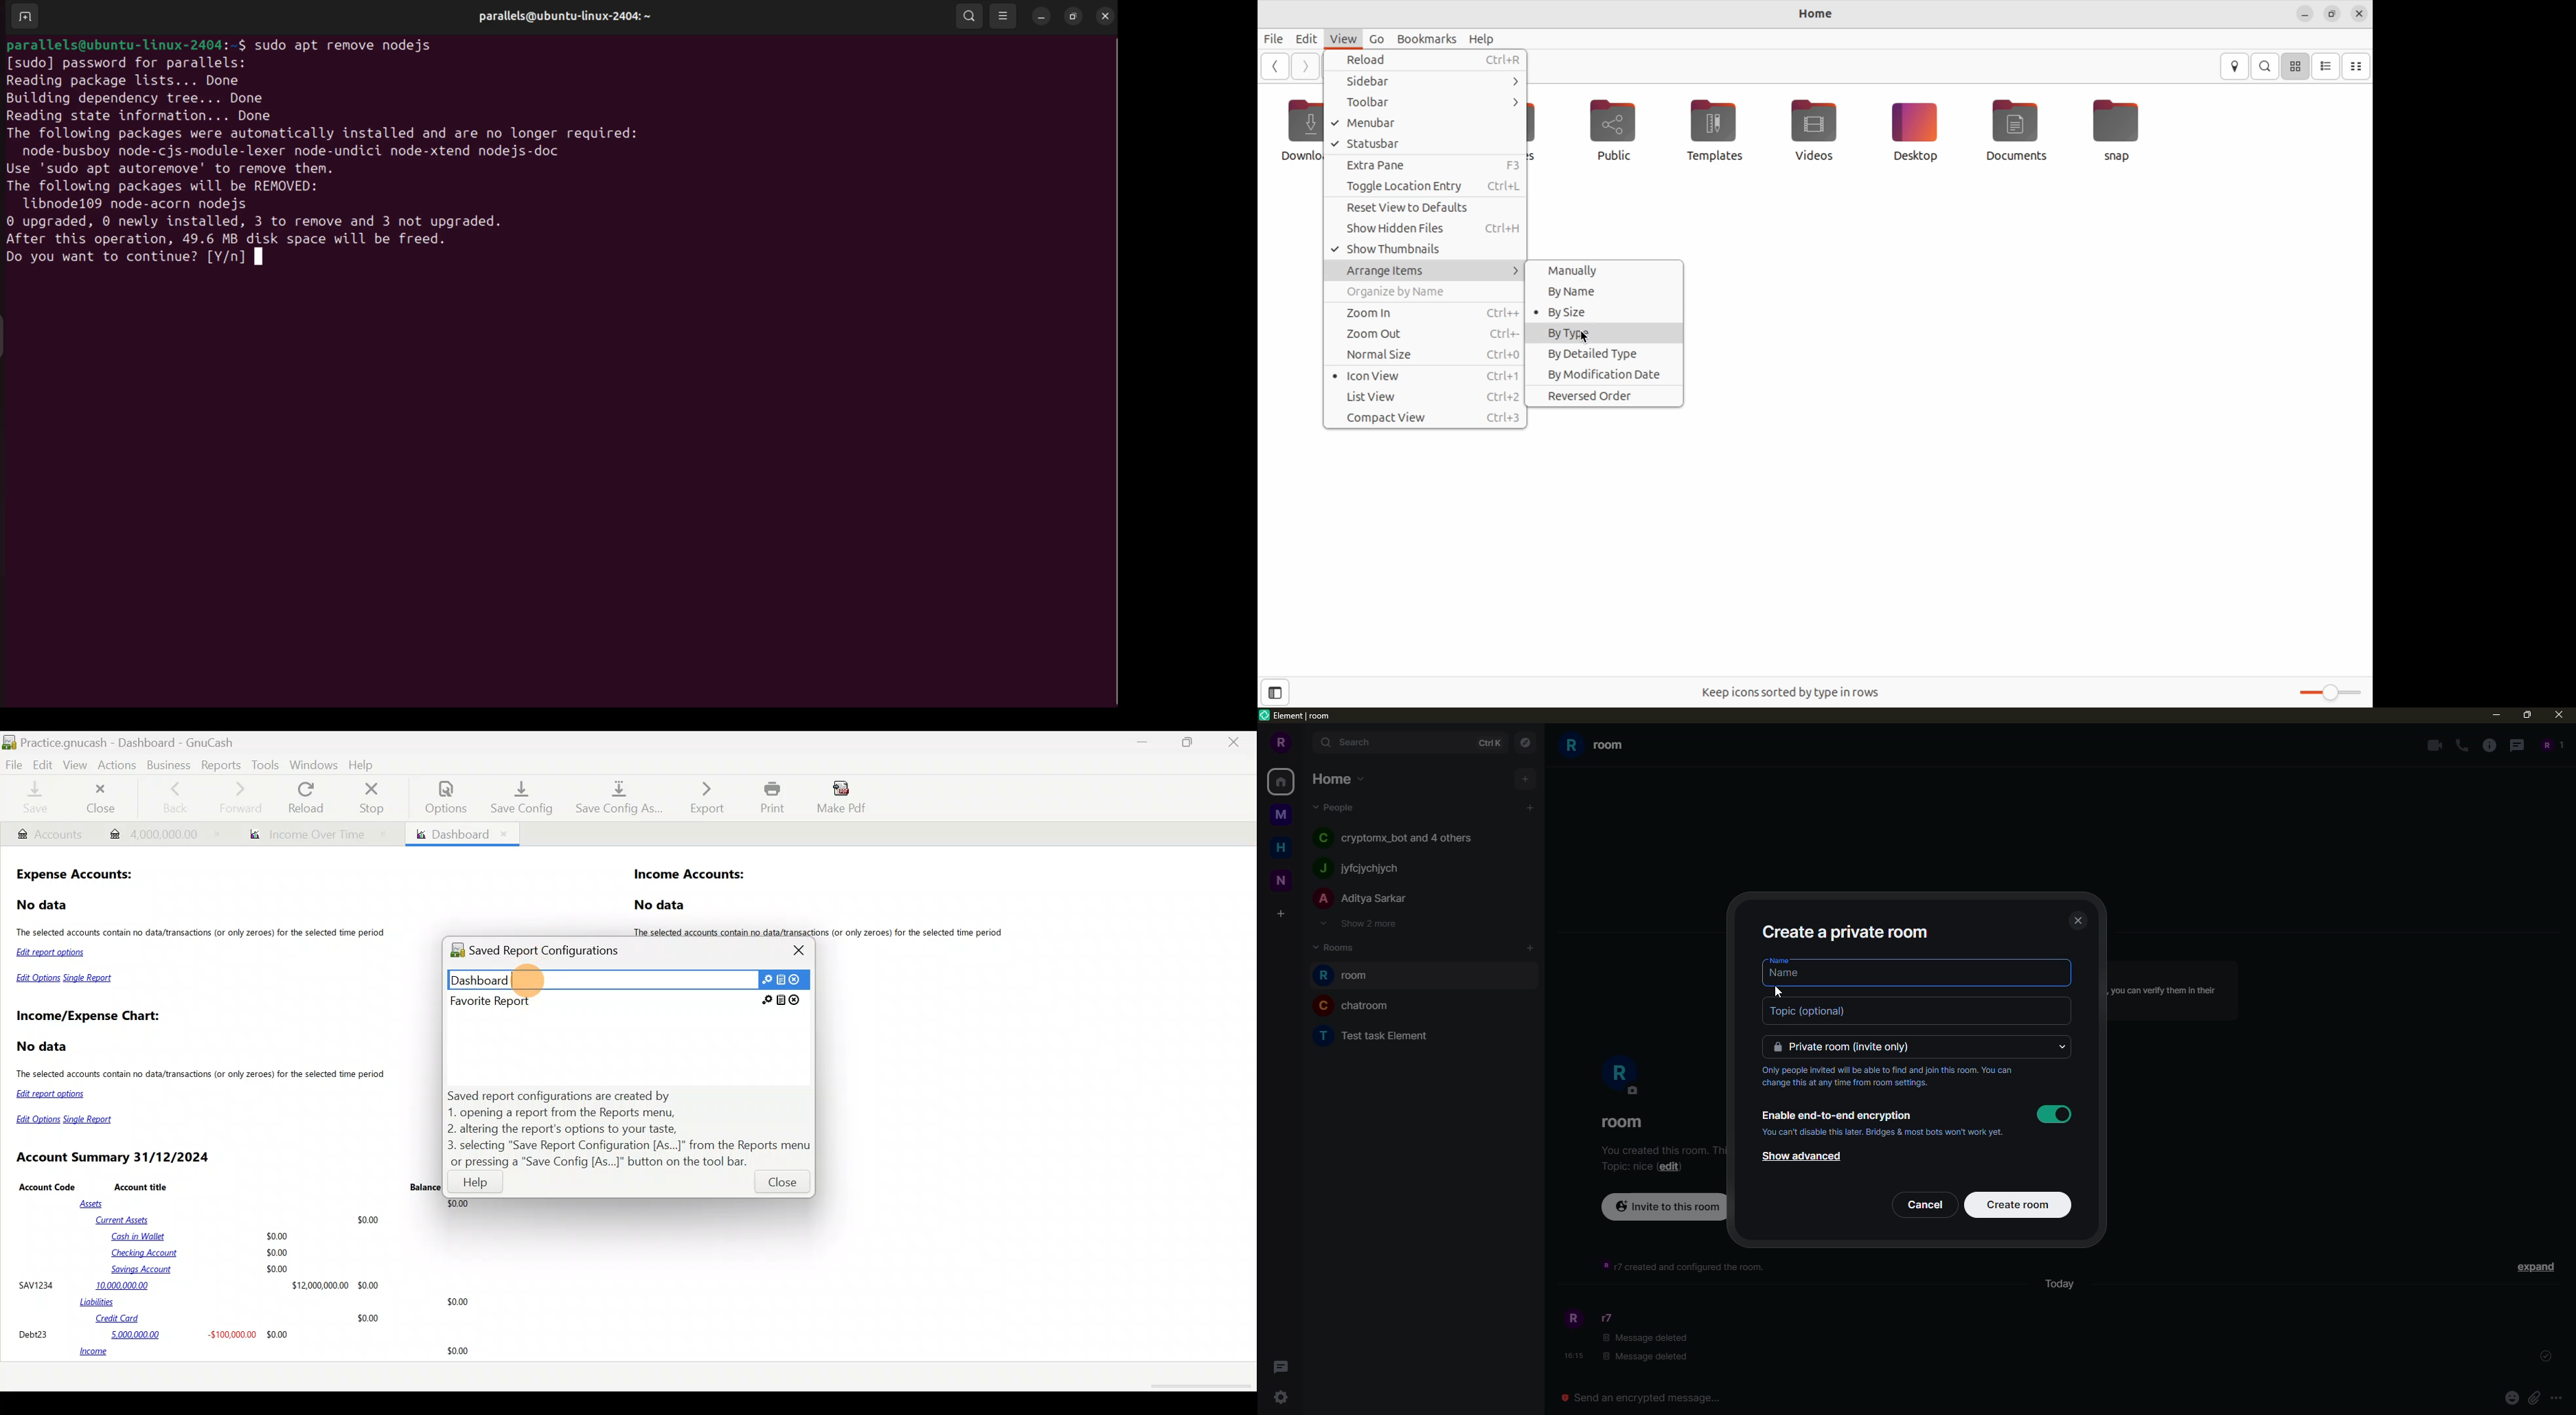  I want to click on show advanced, so click(1813, 1157).